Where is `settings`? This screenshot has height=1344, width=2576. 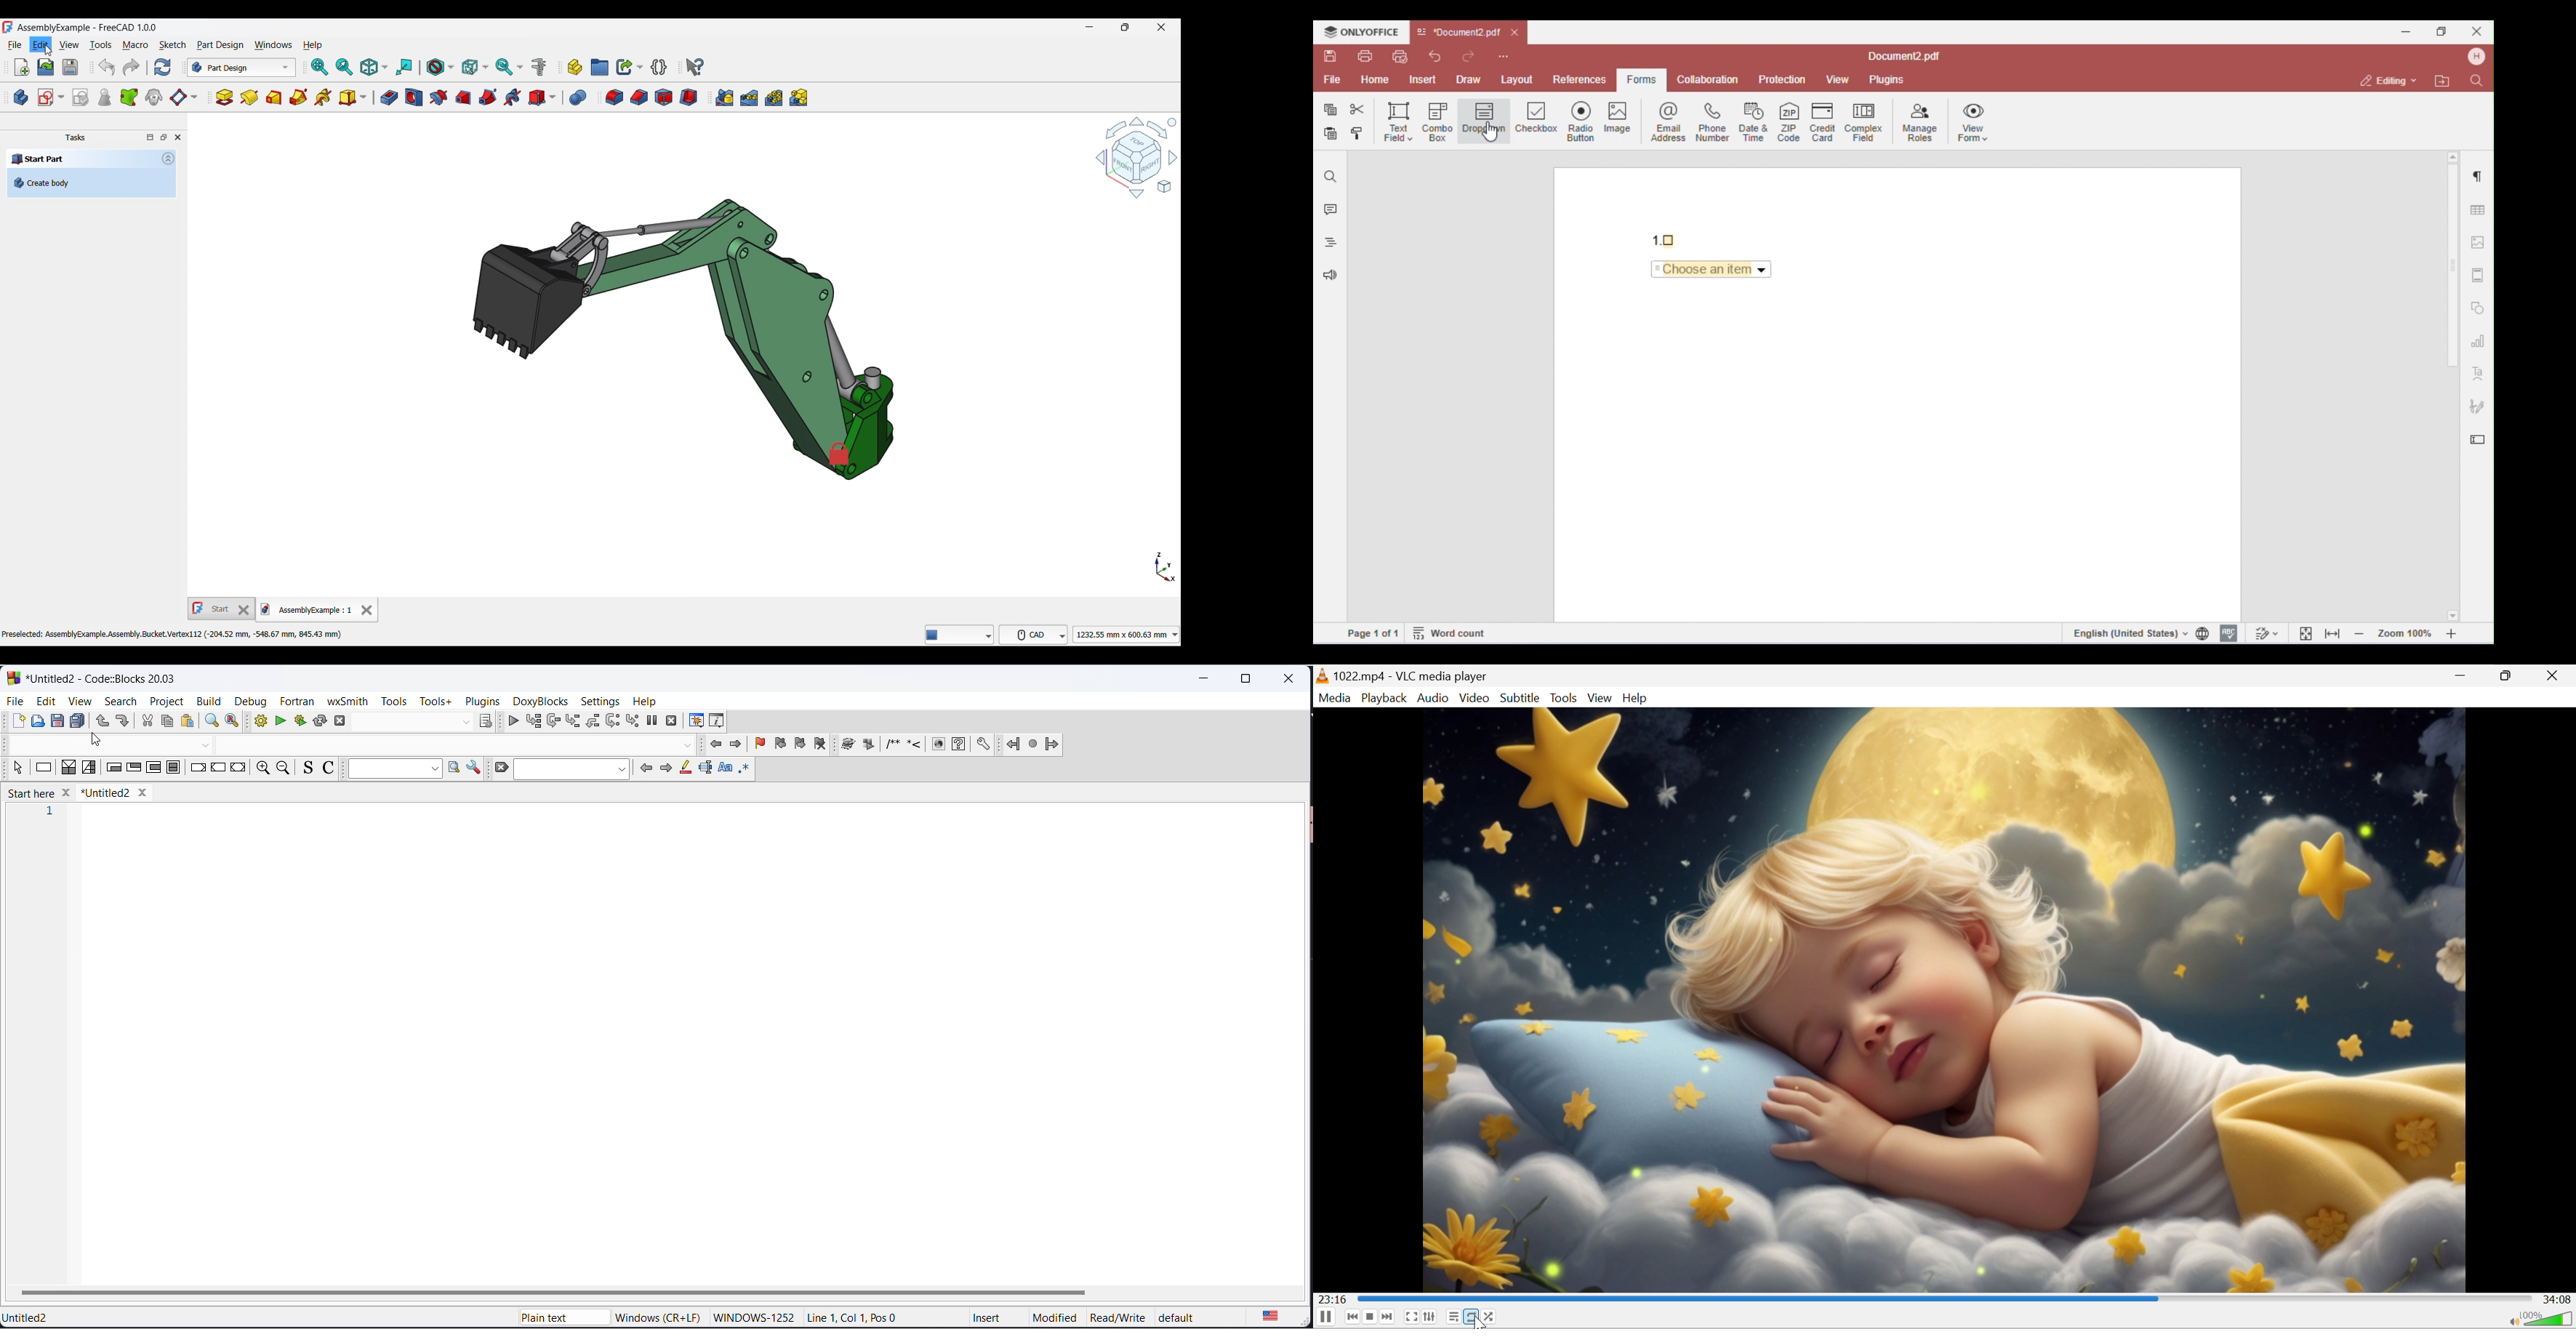
settings is located at coordinates (601, 701).